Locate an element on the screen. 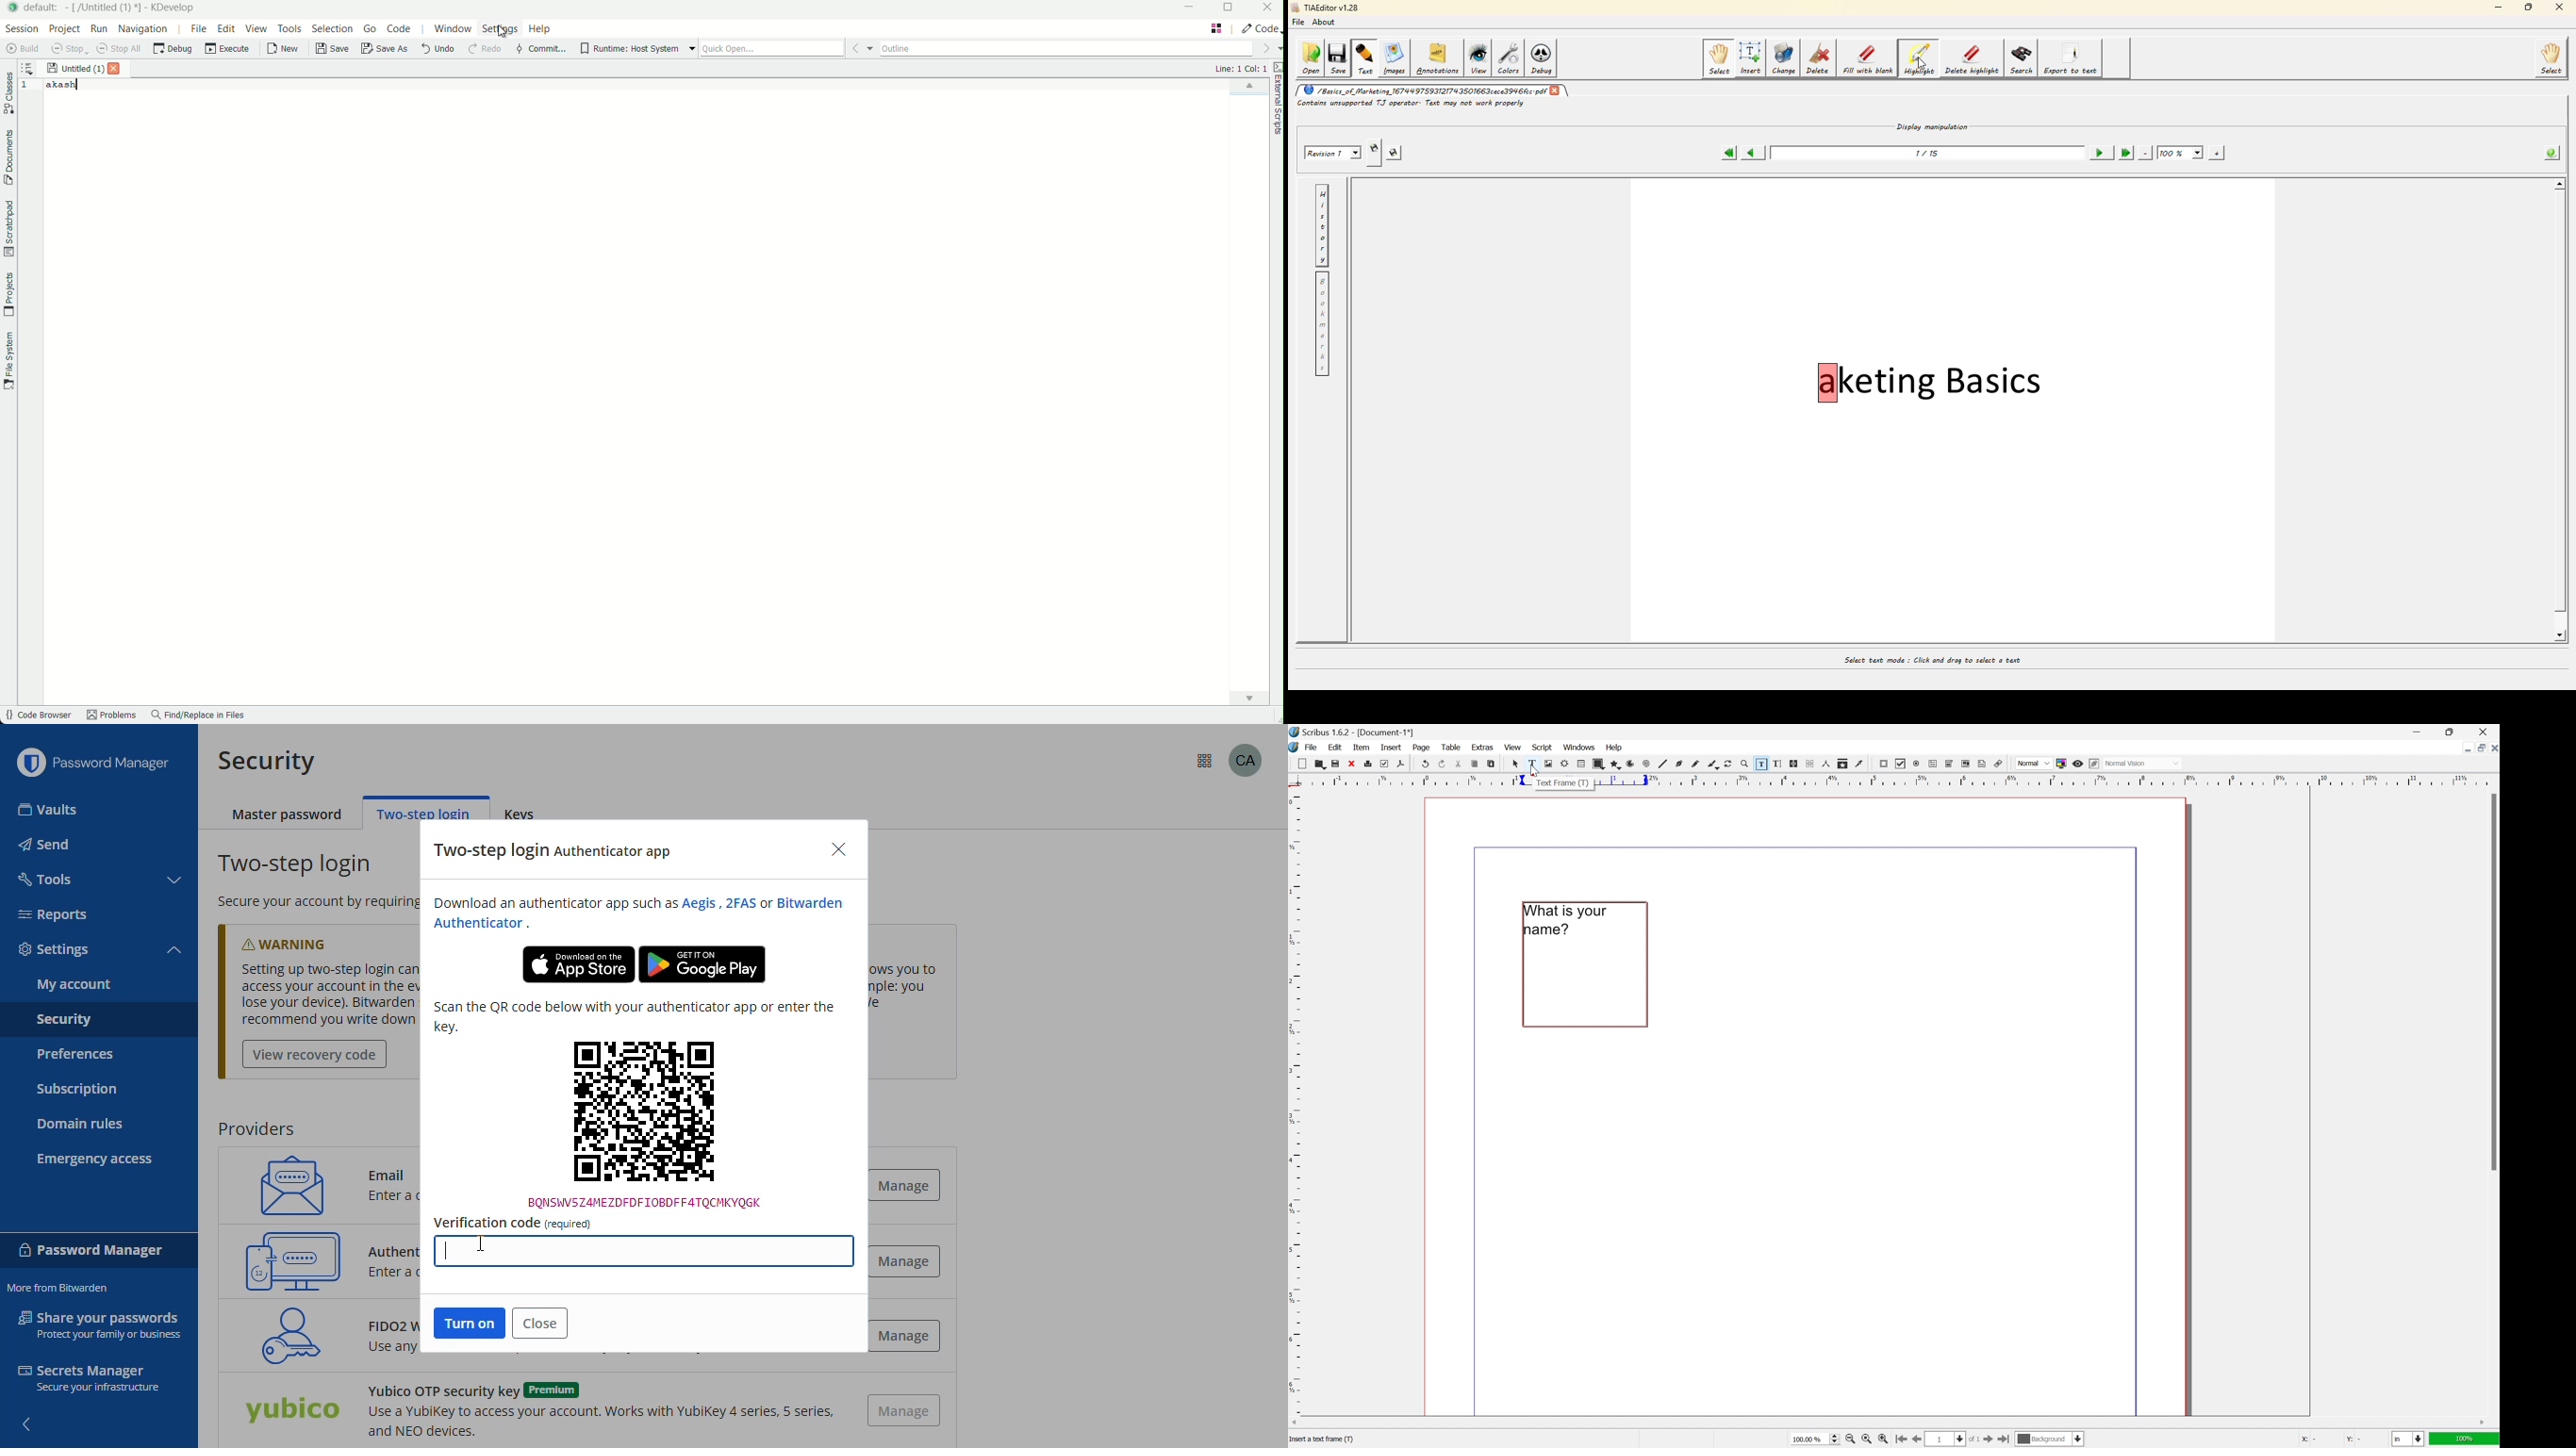  new is located at coordinates (1303, 763).